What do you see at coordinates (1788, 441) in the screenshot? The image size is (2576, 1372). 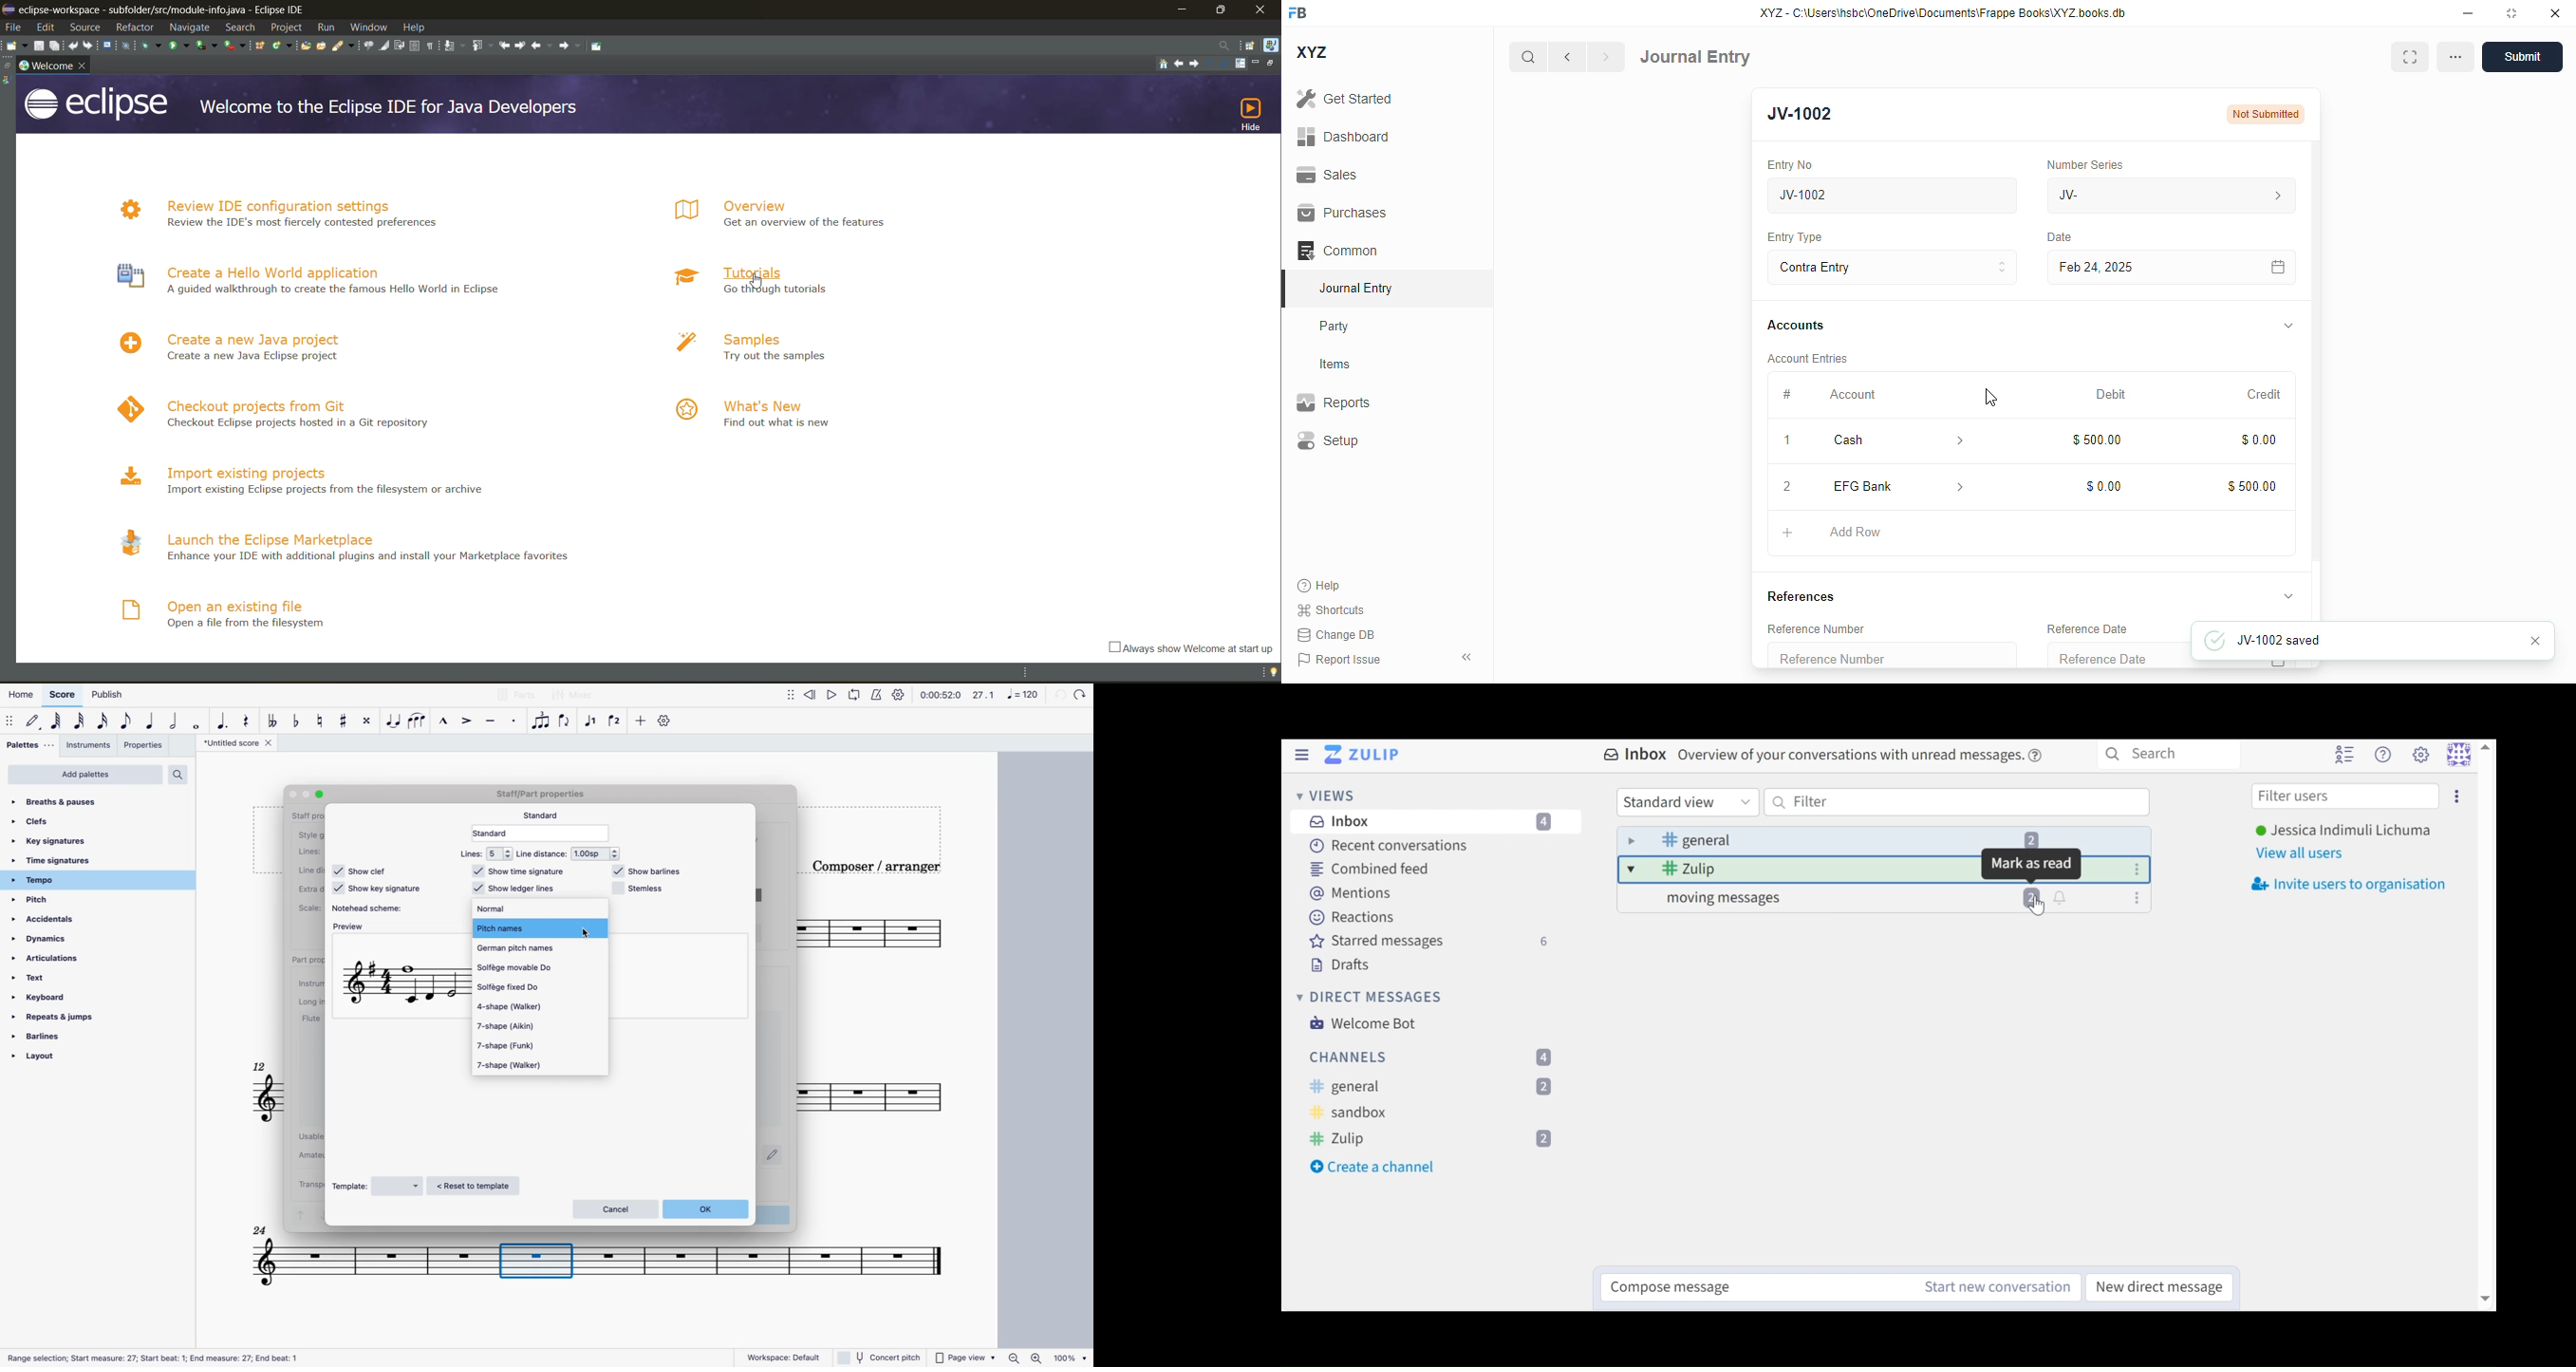 I see `1` at bounding box center [1788, 441].